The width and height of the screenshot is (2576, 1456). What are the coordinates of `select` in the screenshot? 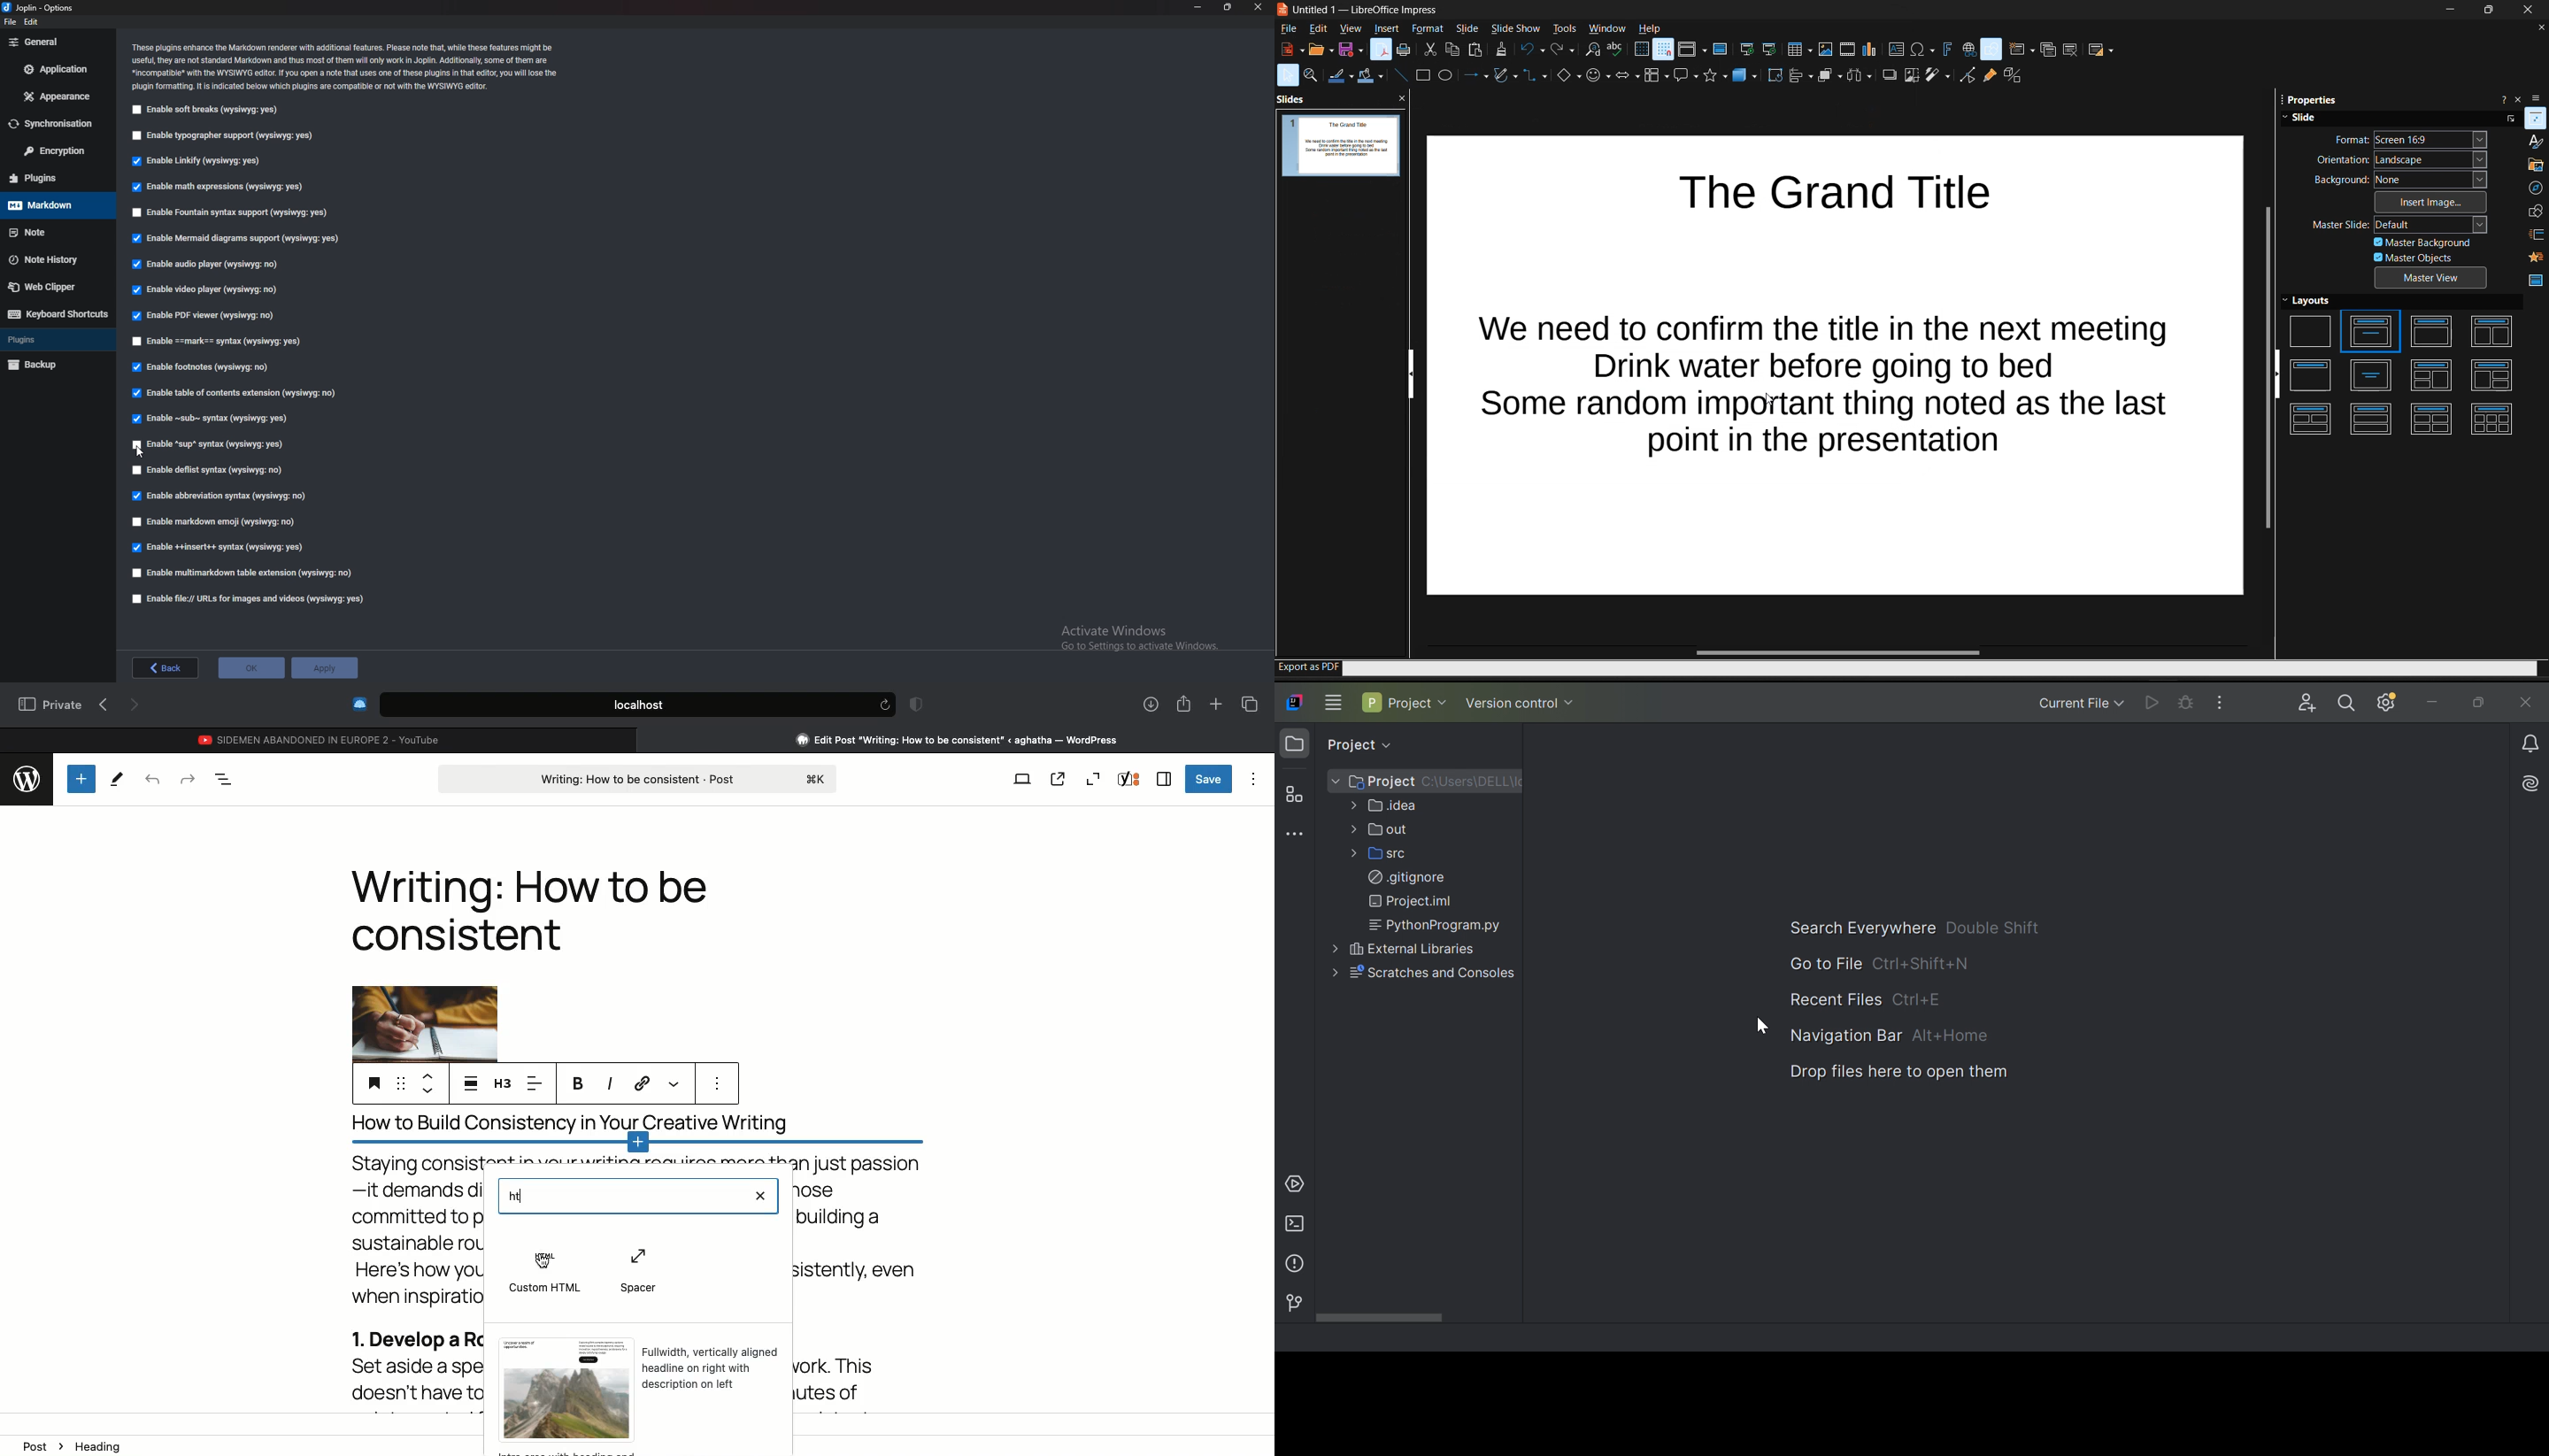 It's located at (1290, 75).